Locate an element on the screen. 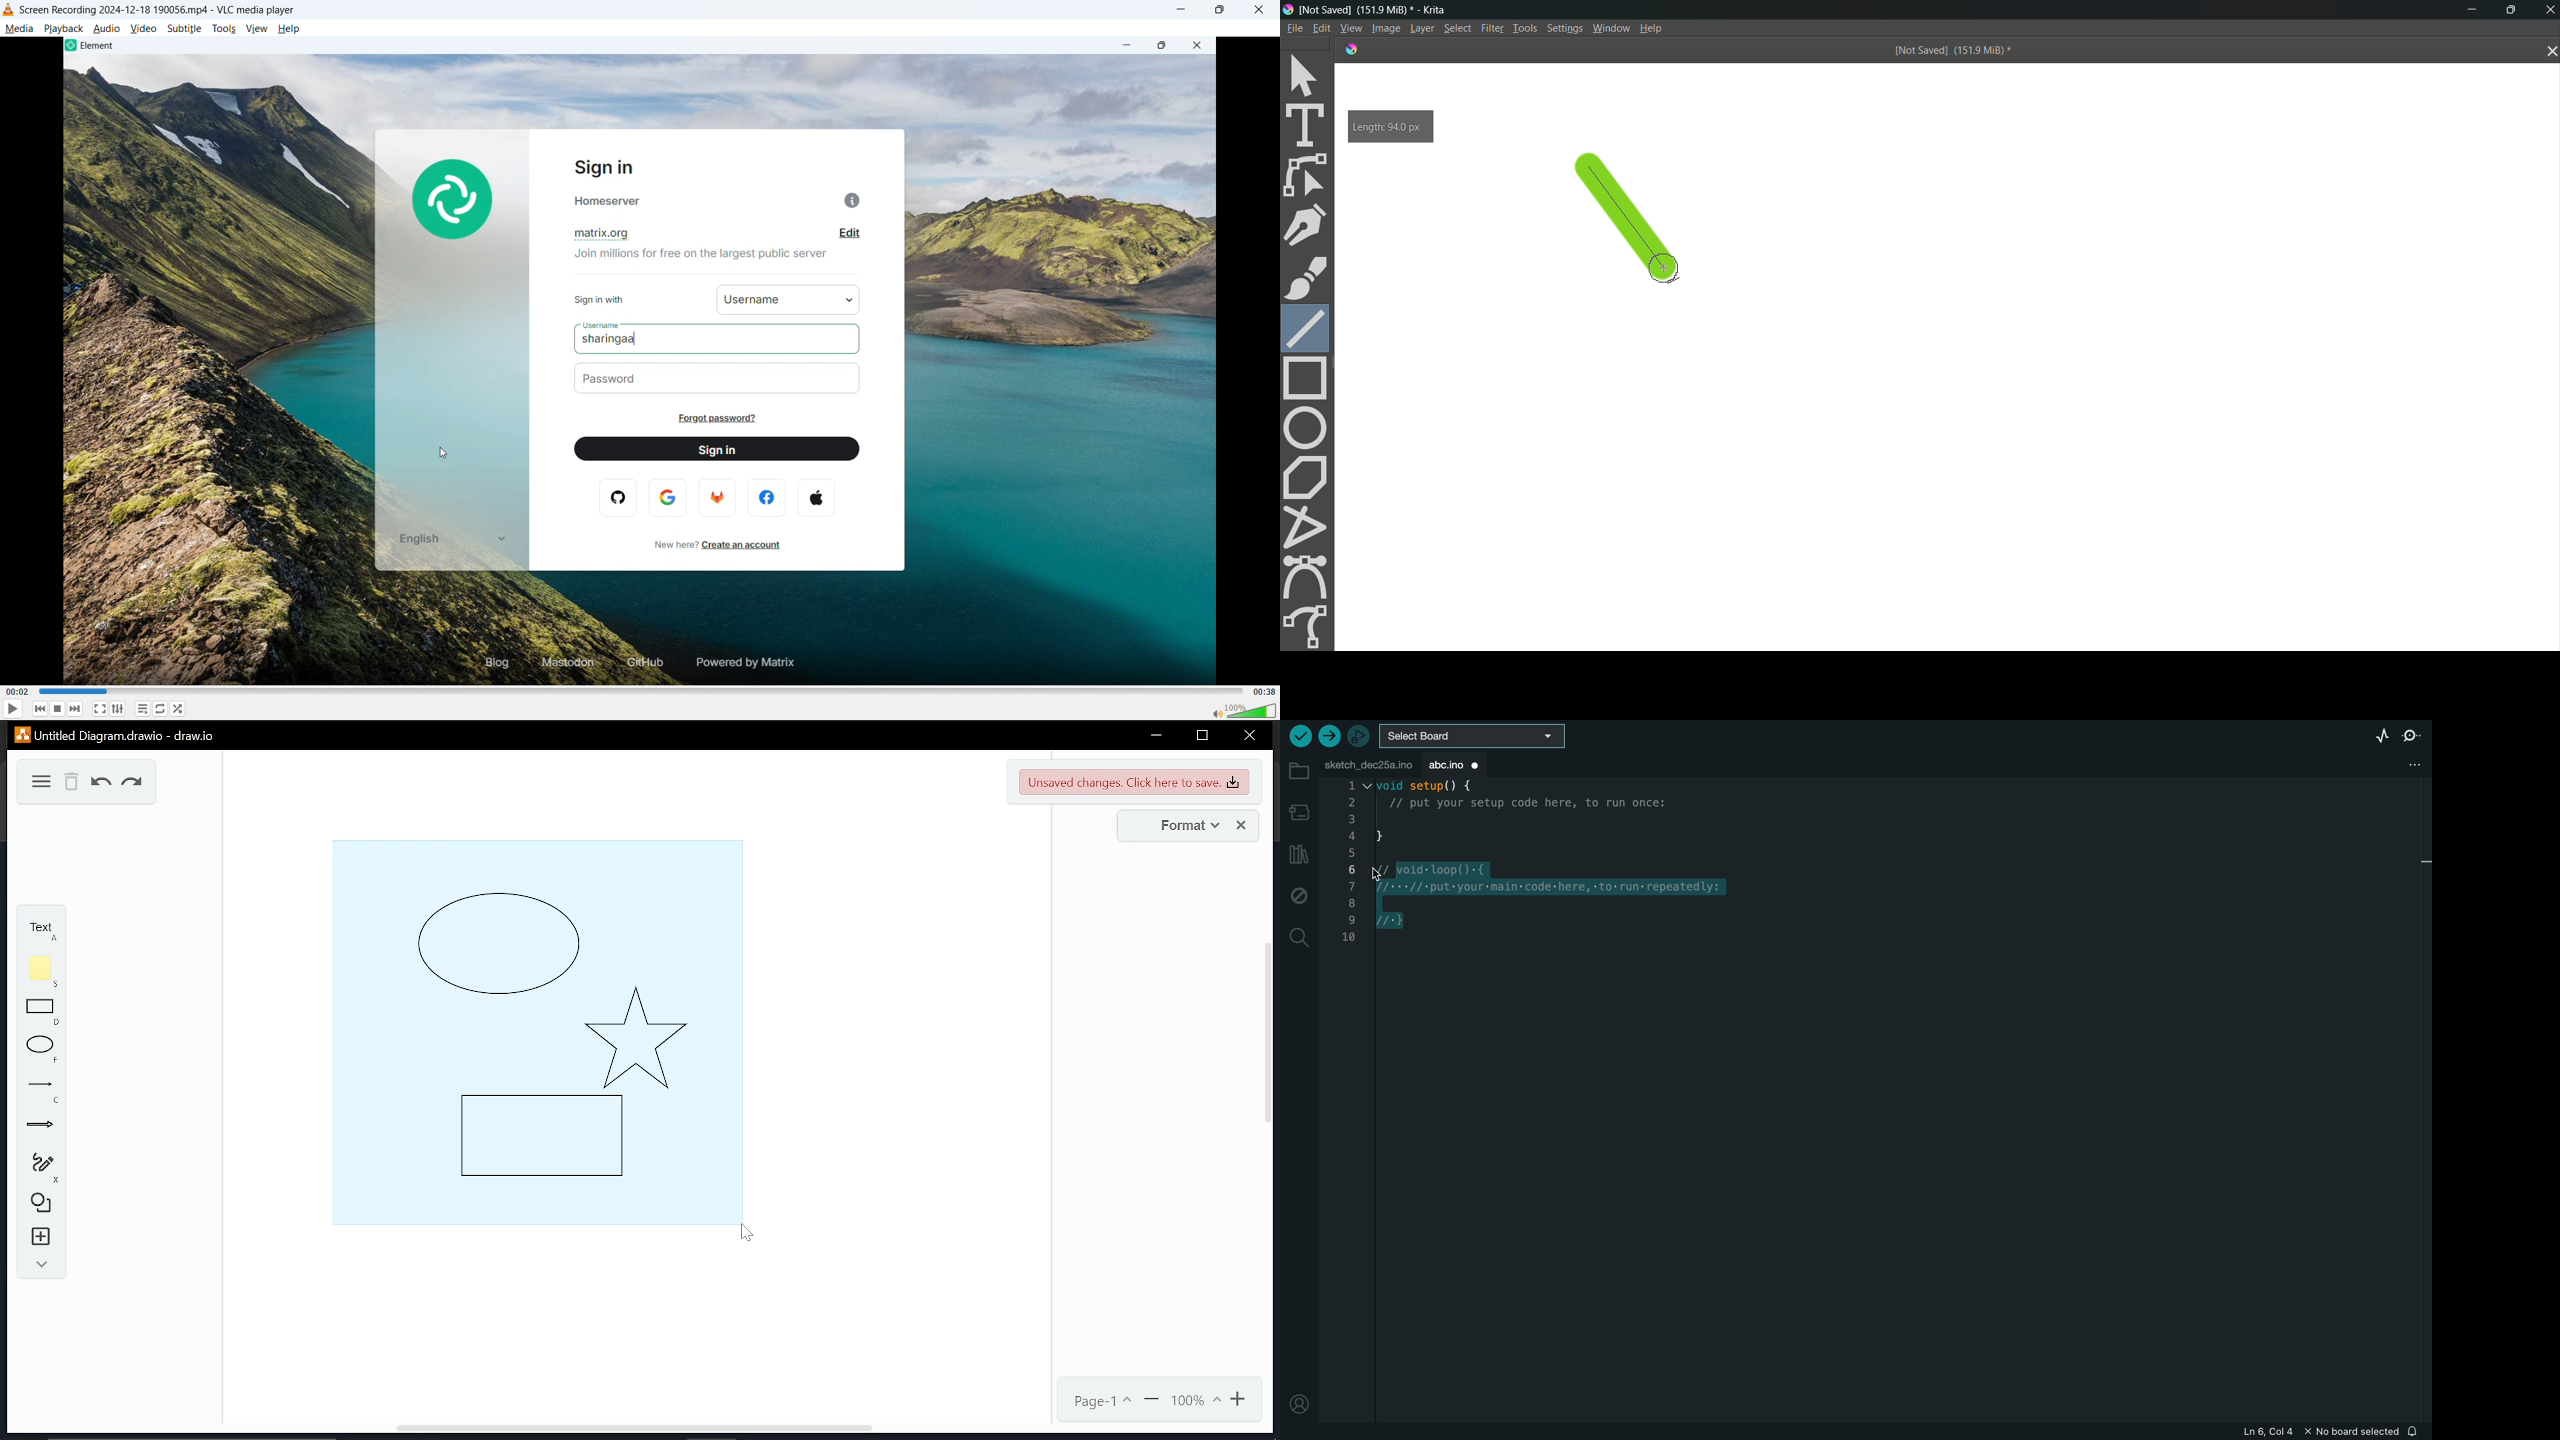 The height and width of the screenshot is (1456, 2576). Forgot password? is located at coordinates (722, 419).